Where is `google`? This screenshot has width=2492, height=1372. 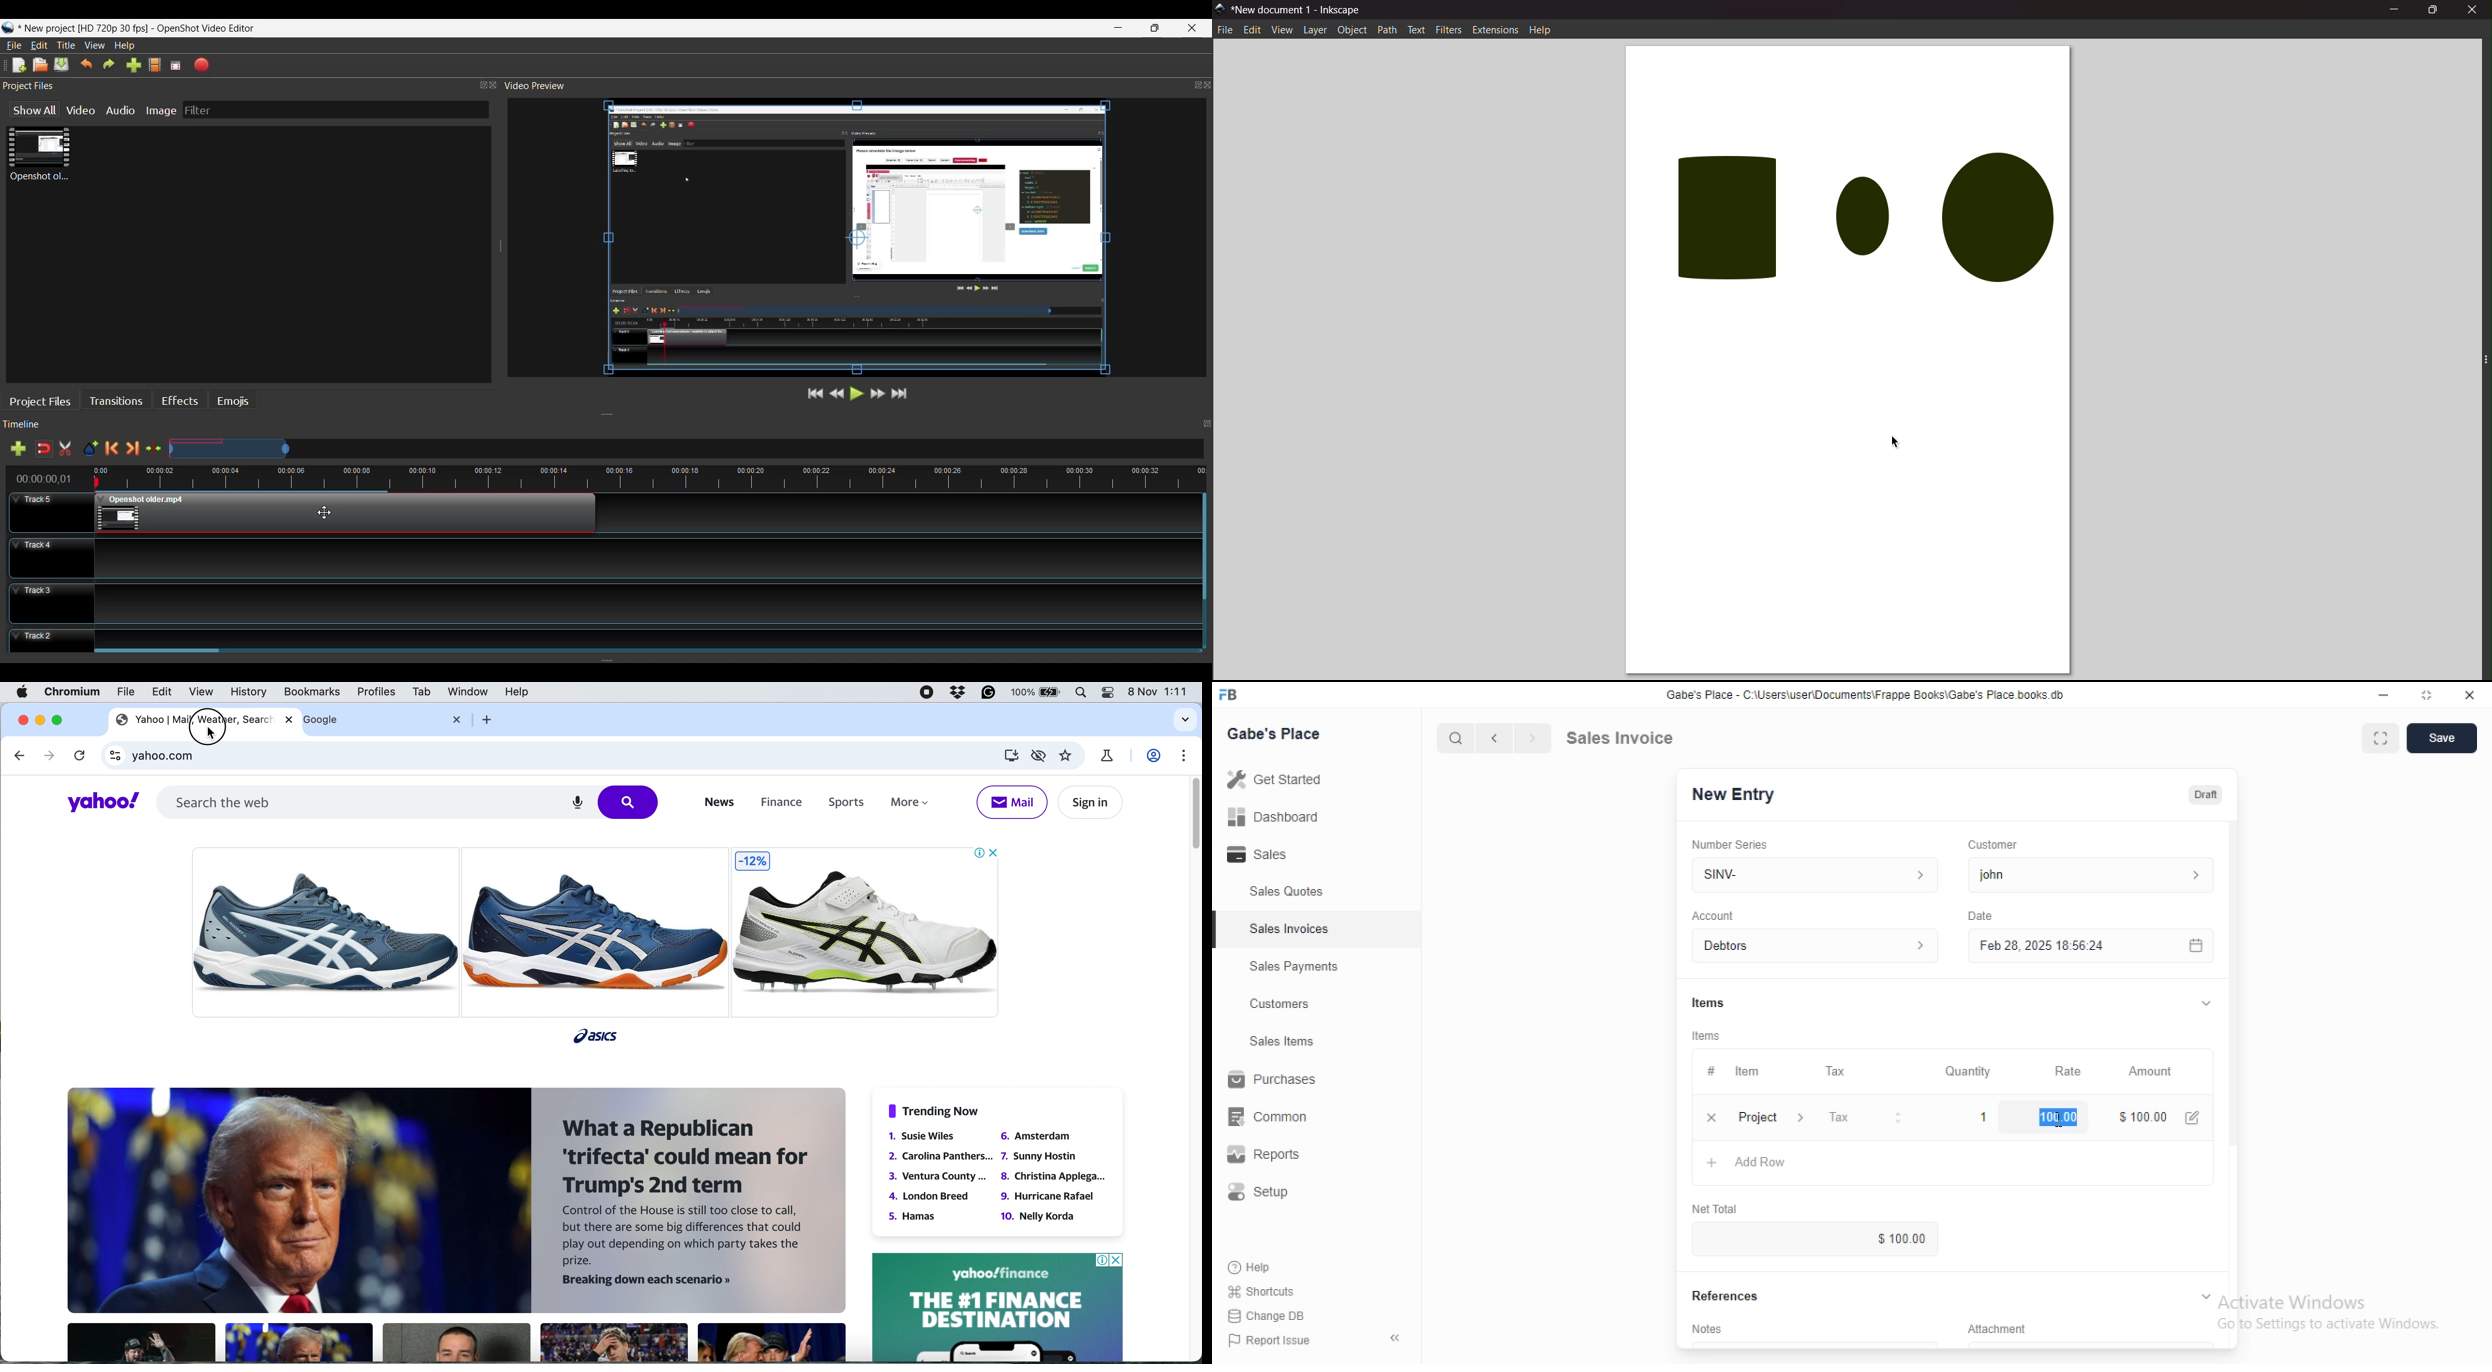 google is located at coordinates (335, 720).